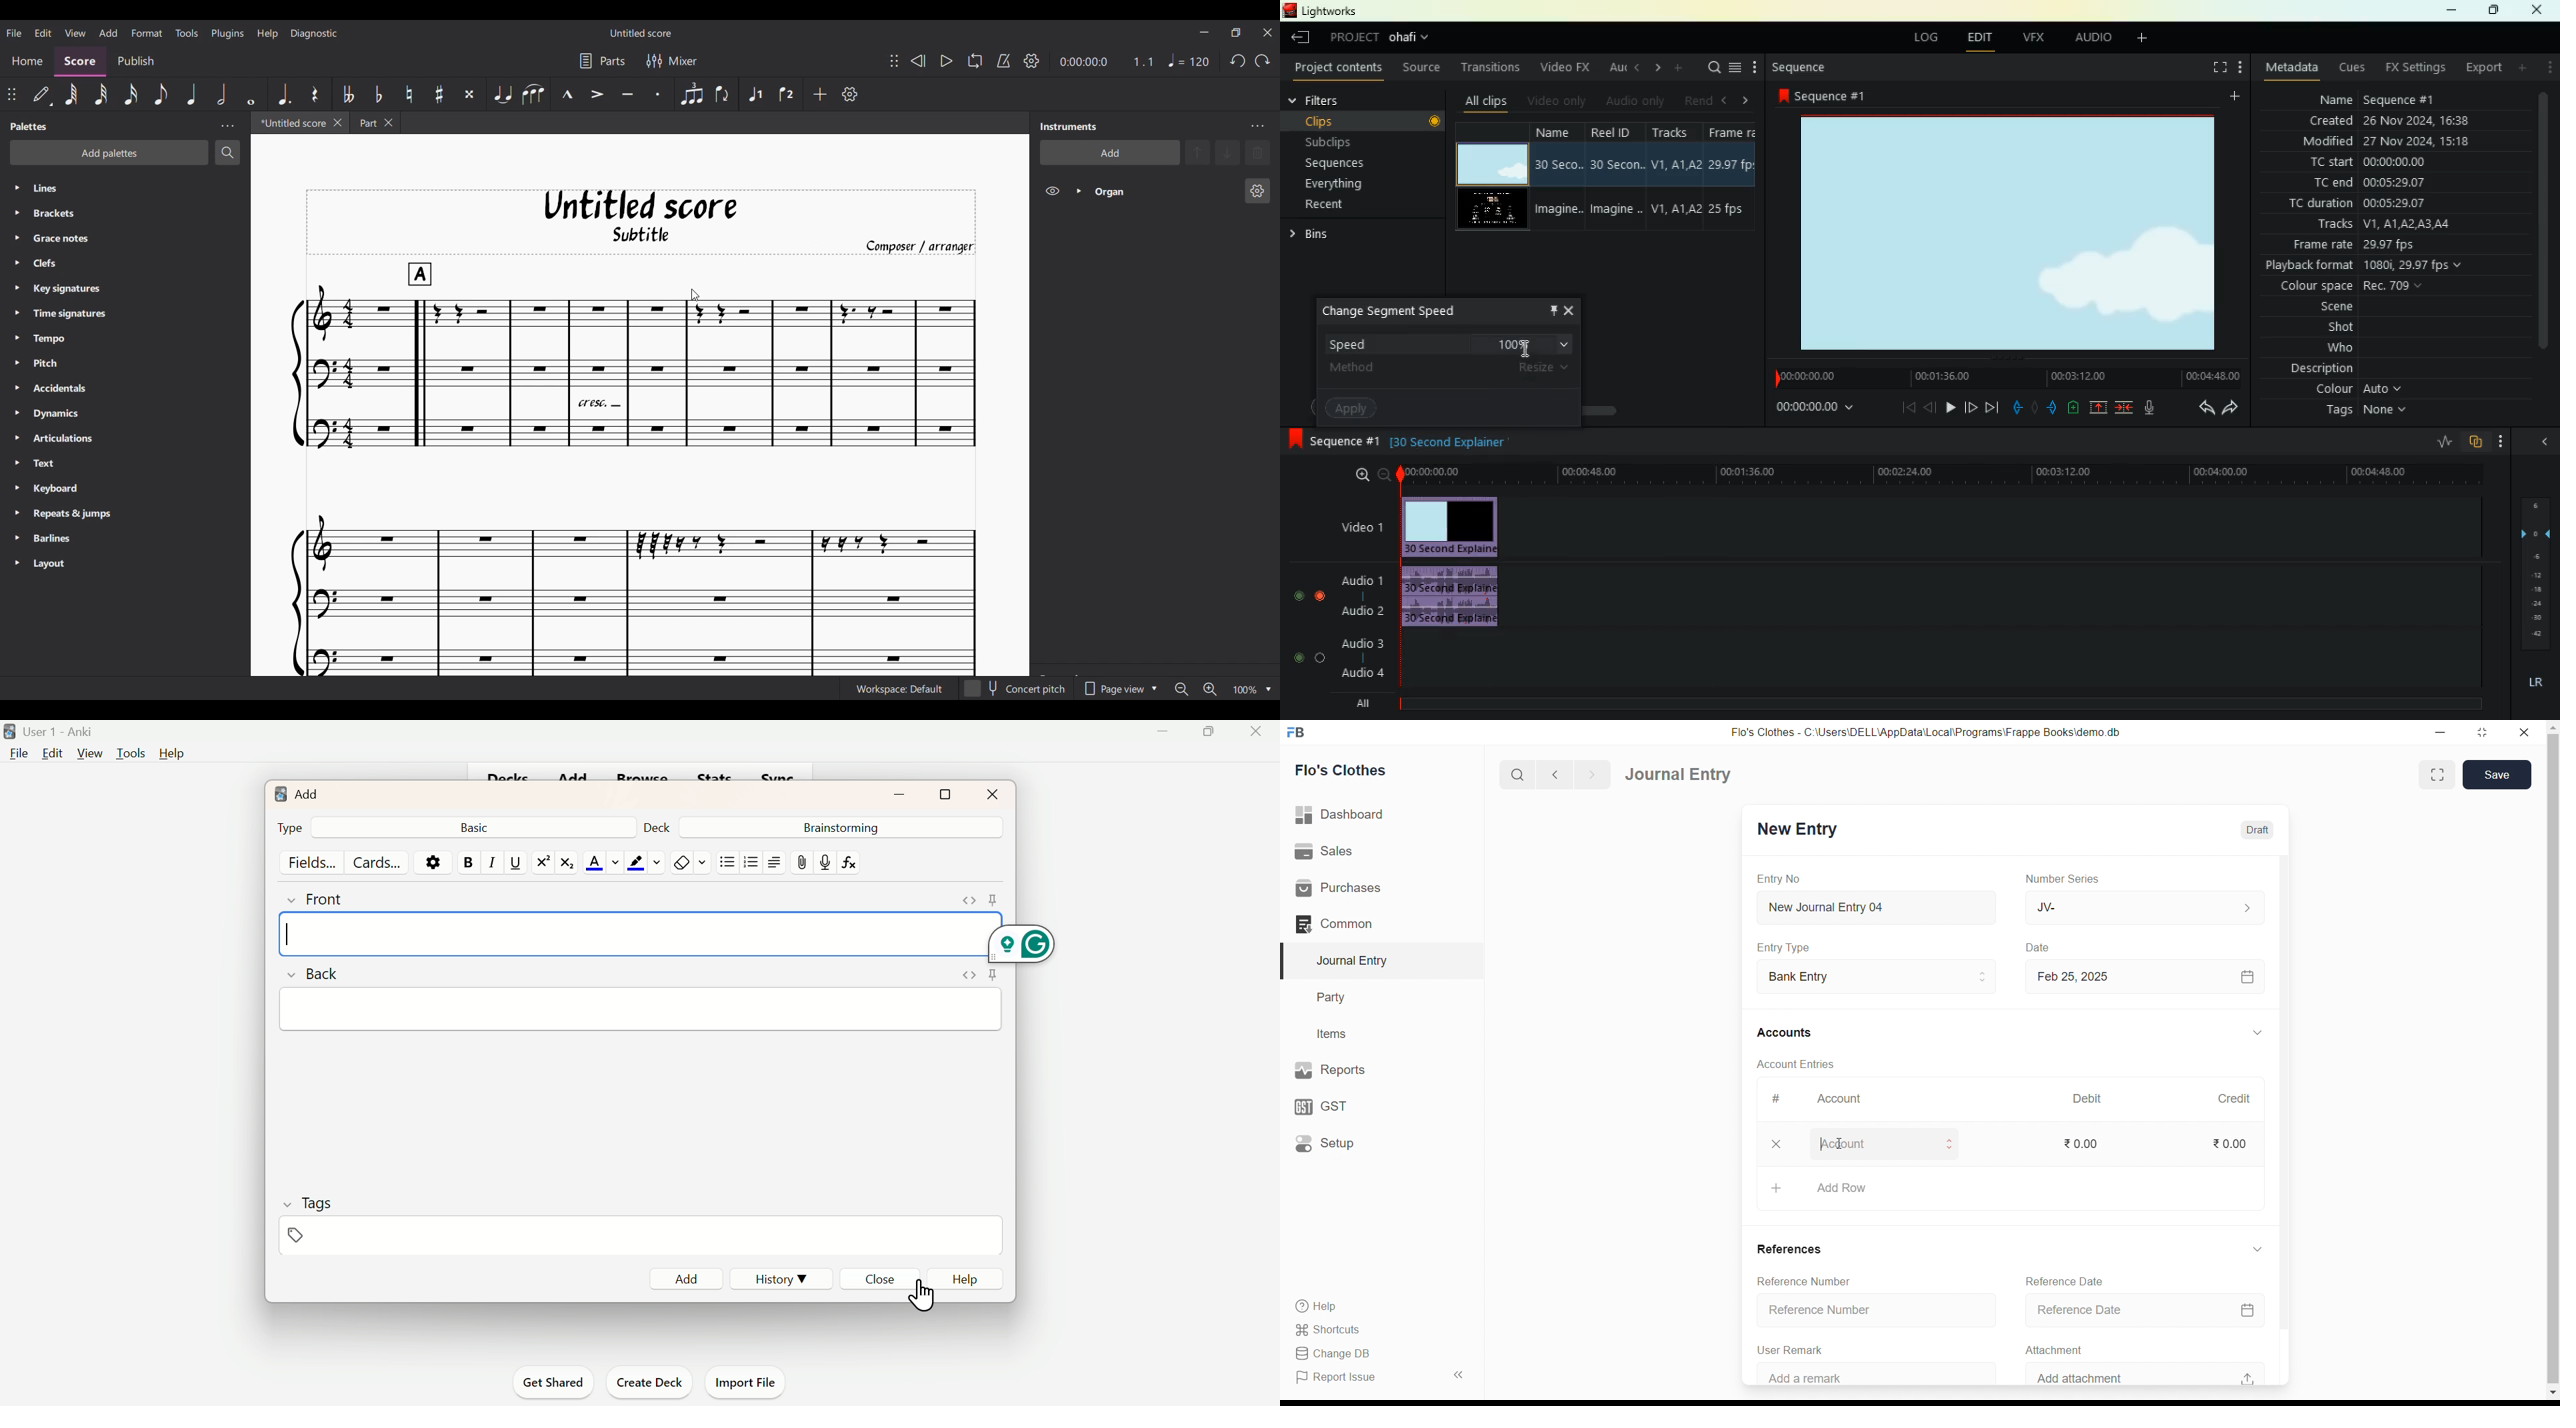 The height and width of the screenshot is (1428, 2576). Describe the element at coordinates (687, 1279) in the screenshot. I see `Add` at that location.